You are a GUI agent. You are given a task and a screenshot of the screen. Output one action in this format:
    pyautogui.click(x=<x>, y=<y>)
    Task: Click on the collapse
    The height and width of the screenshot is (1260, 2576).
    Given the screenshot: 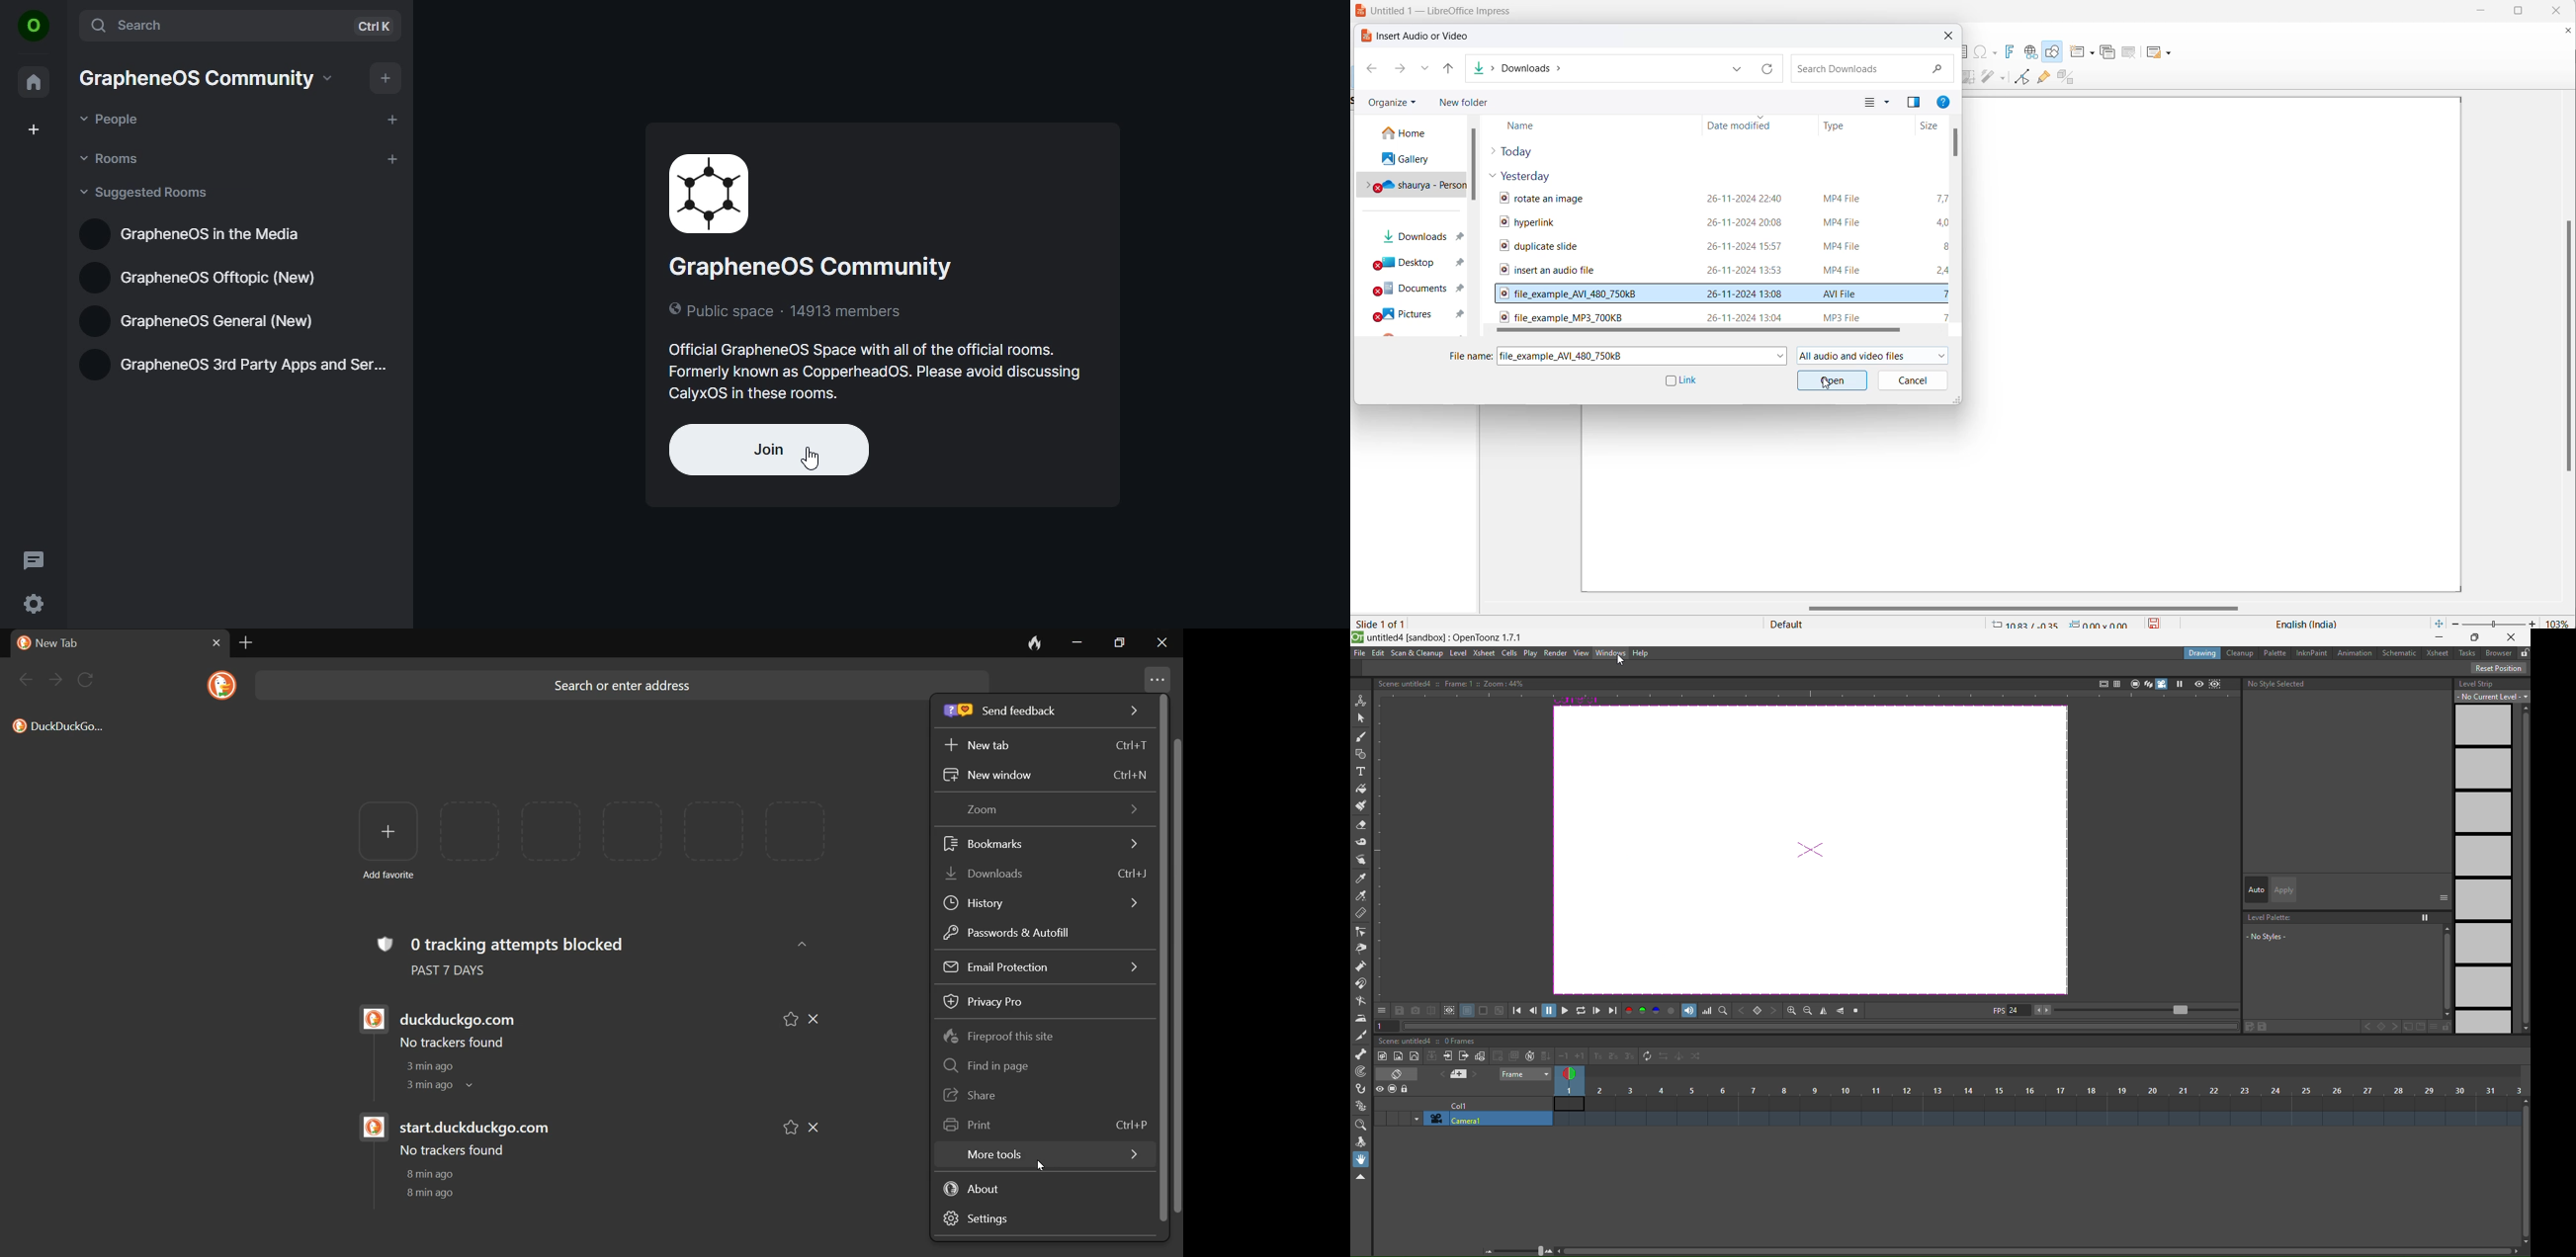 What is the action you would take?
    pyautogui.click(x=1432, y=1056)
    